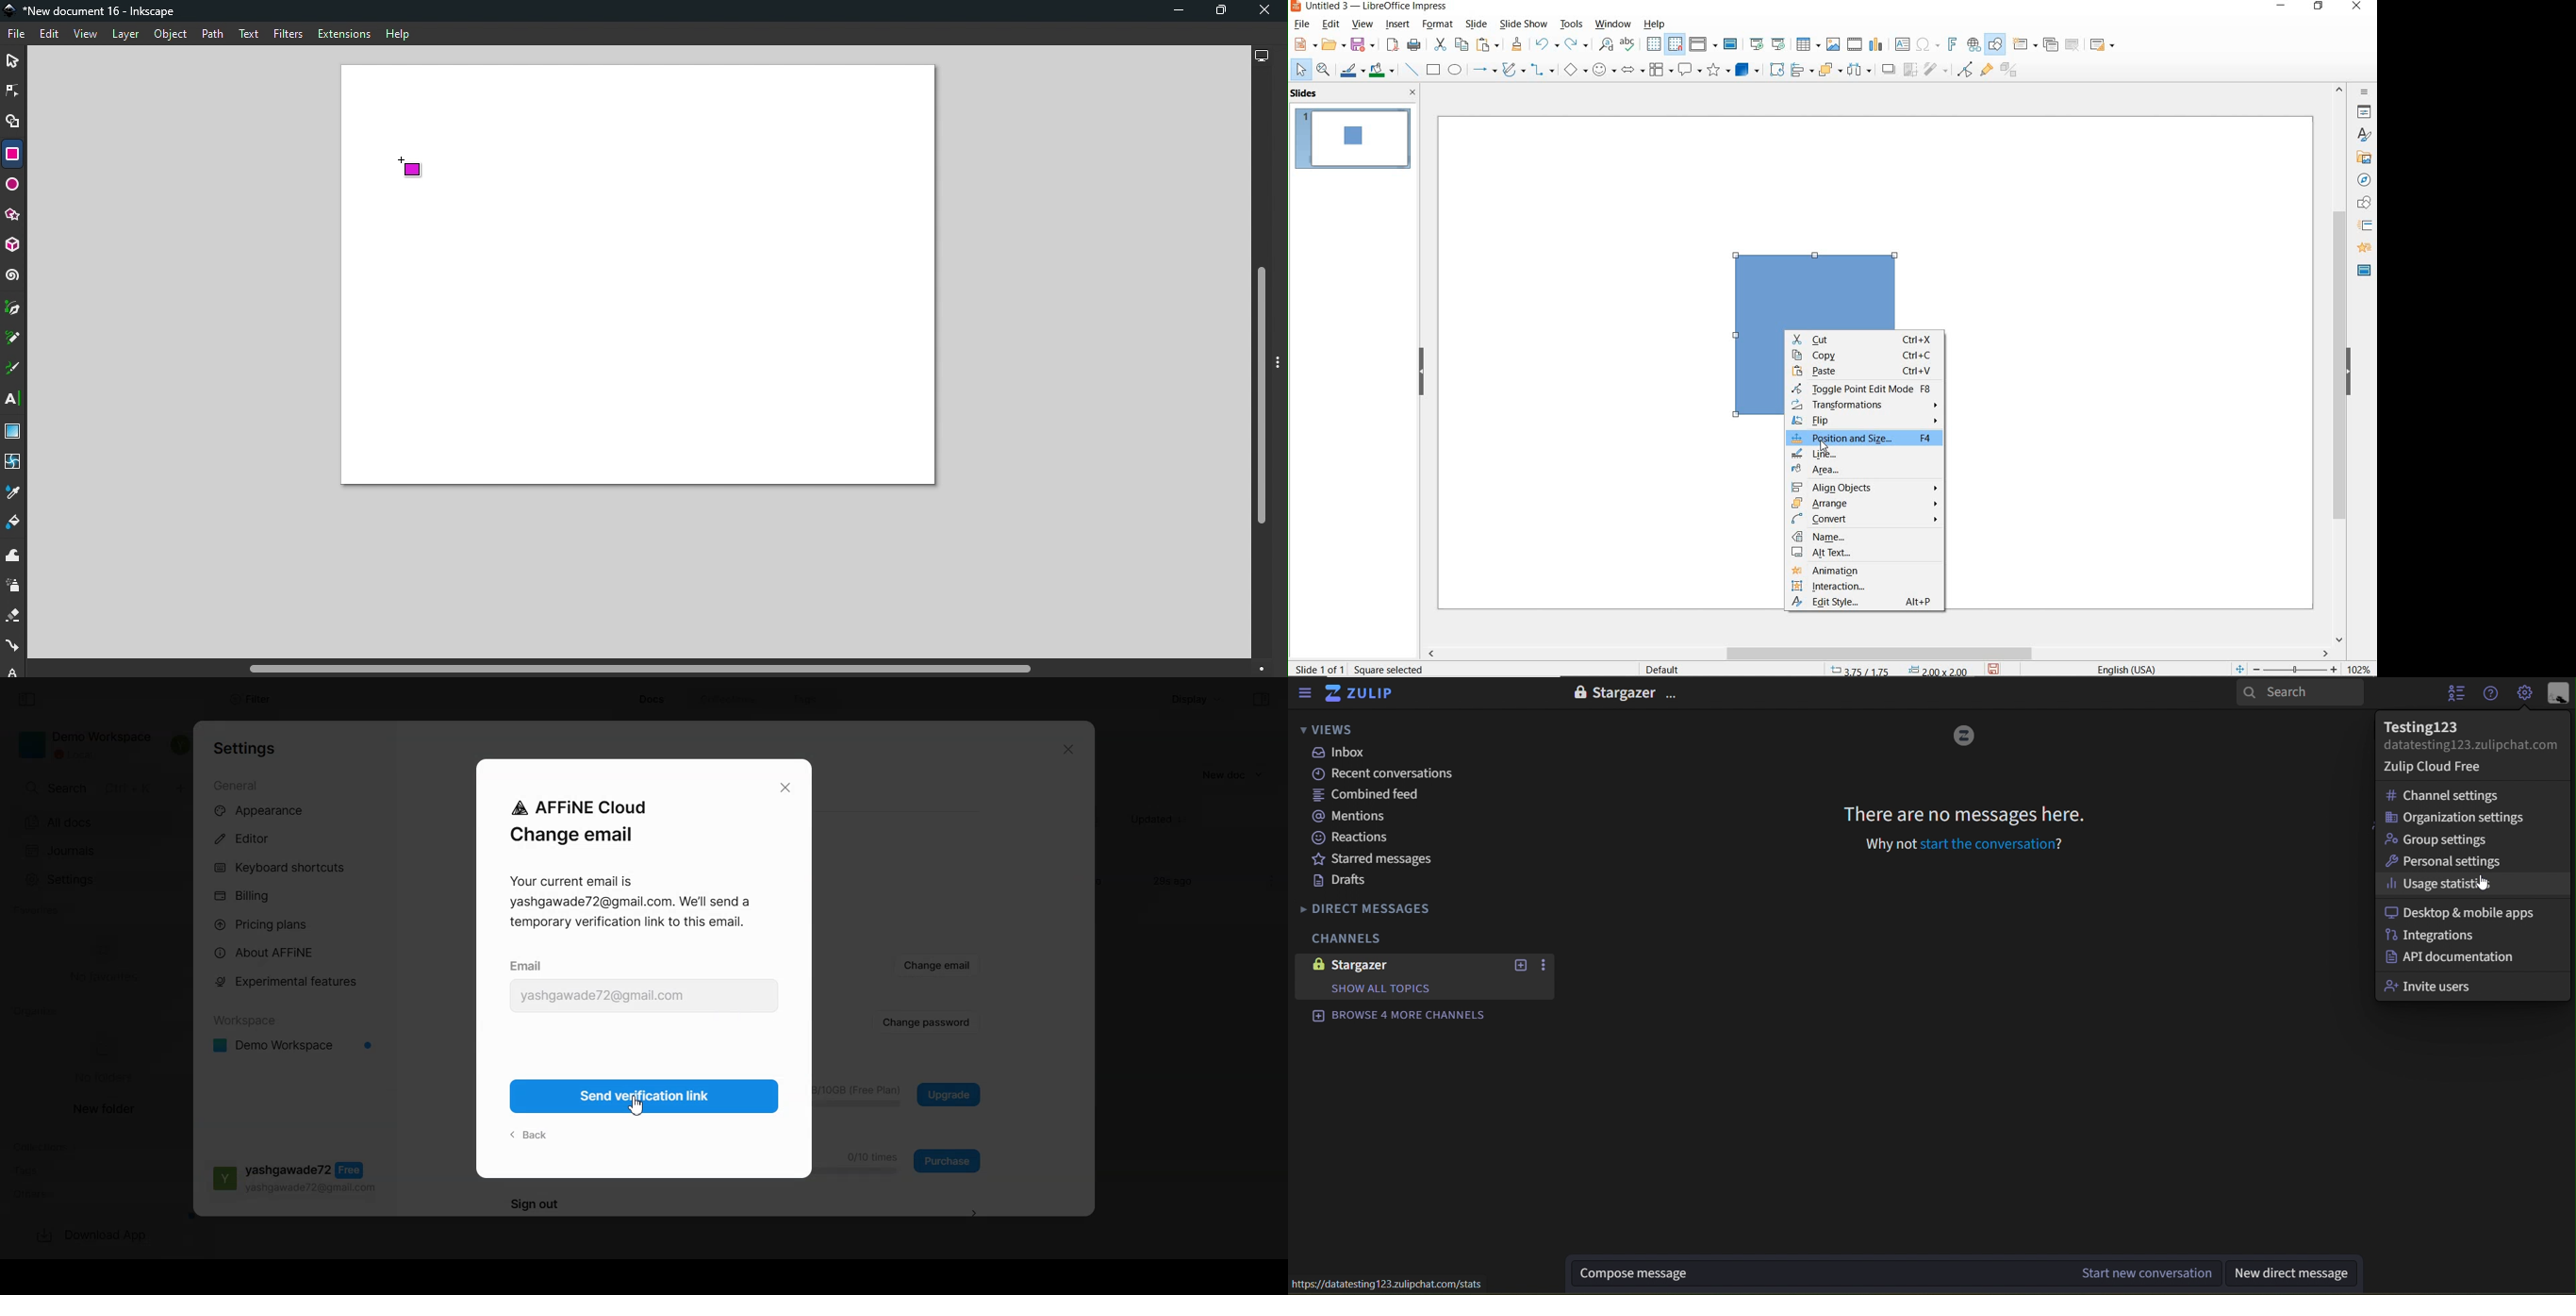 The image size is (2576, 1316). I want to click on TRANSFORMATIONS, so click(1866, 407).